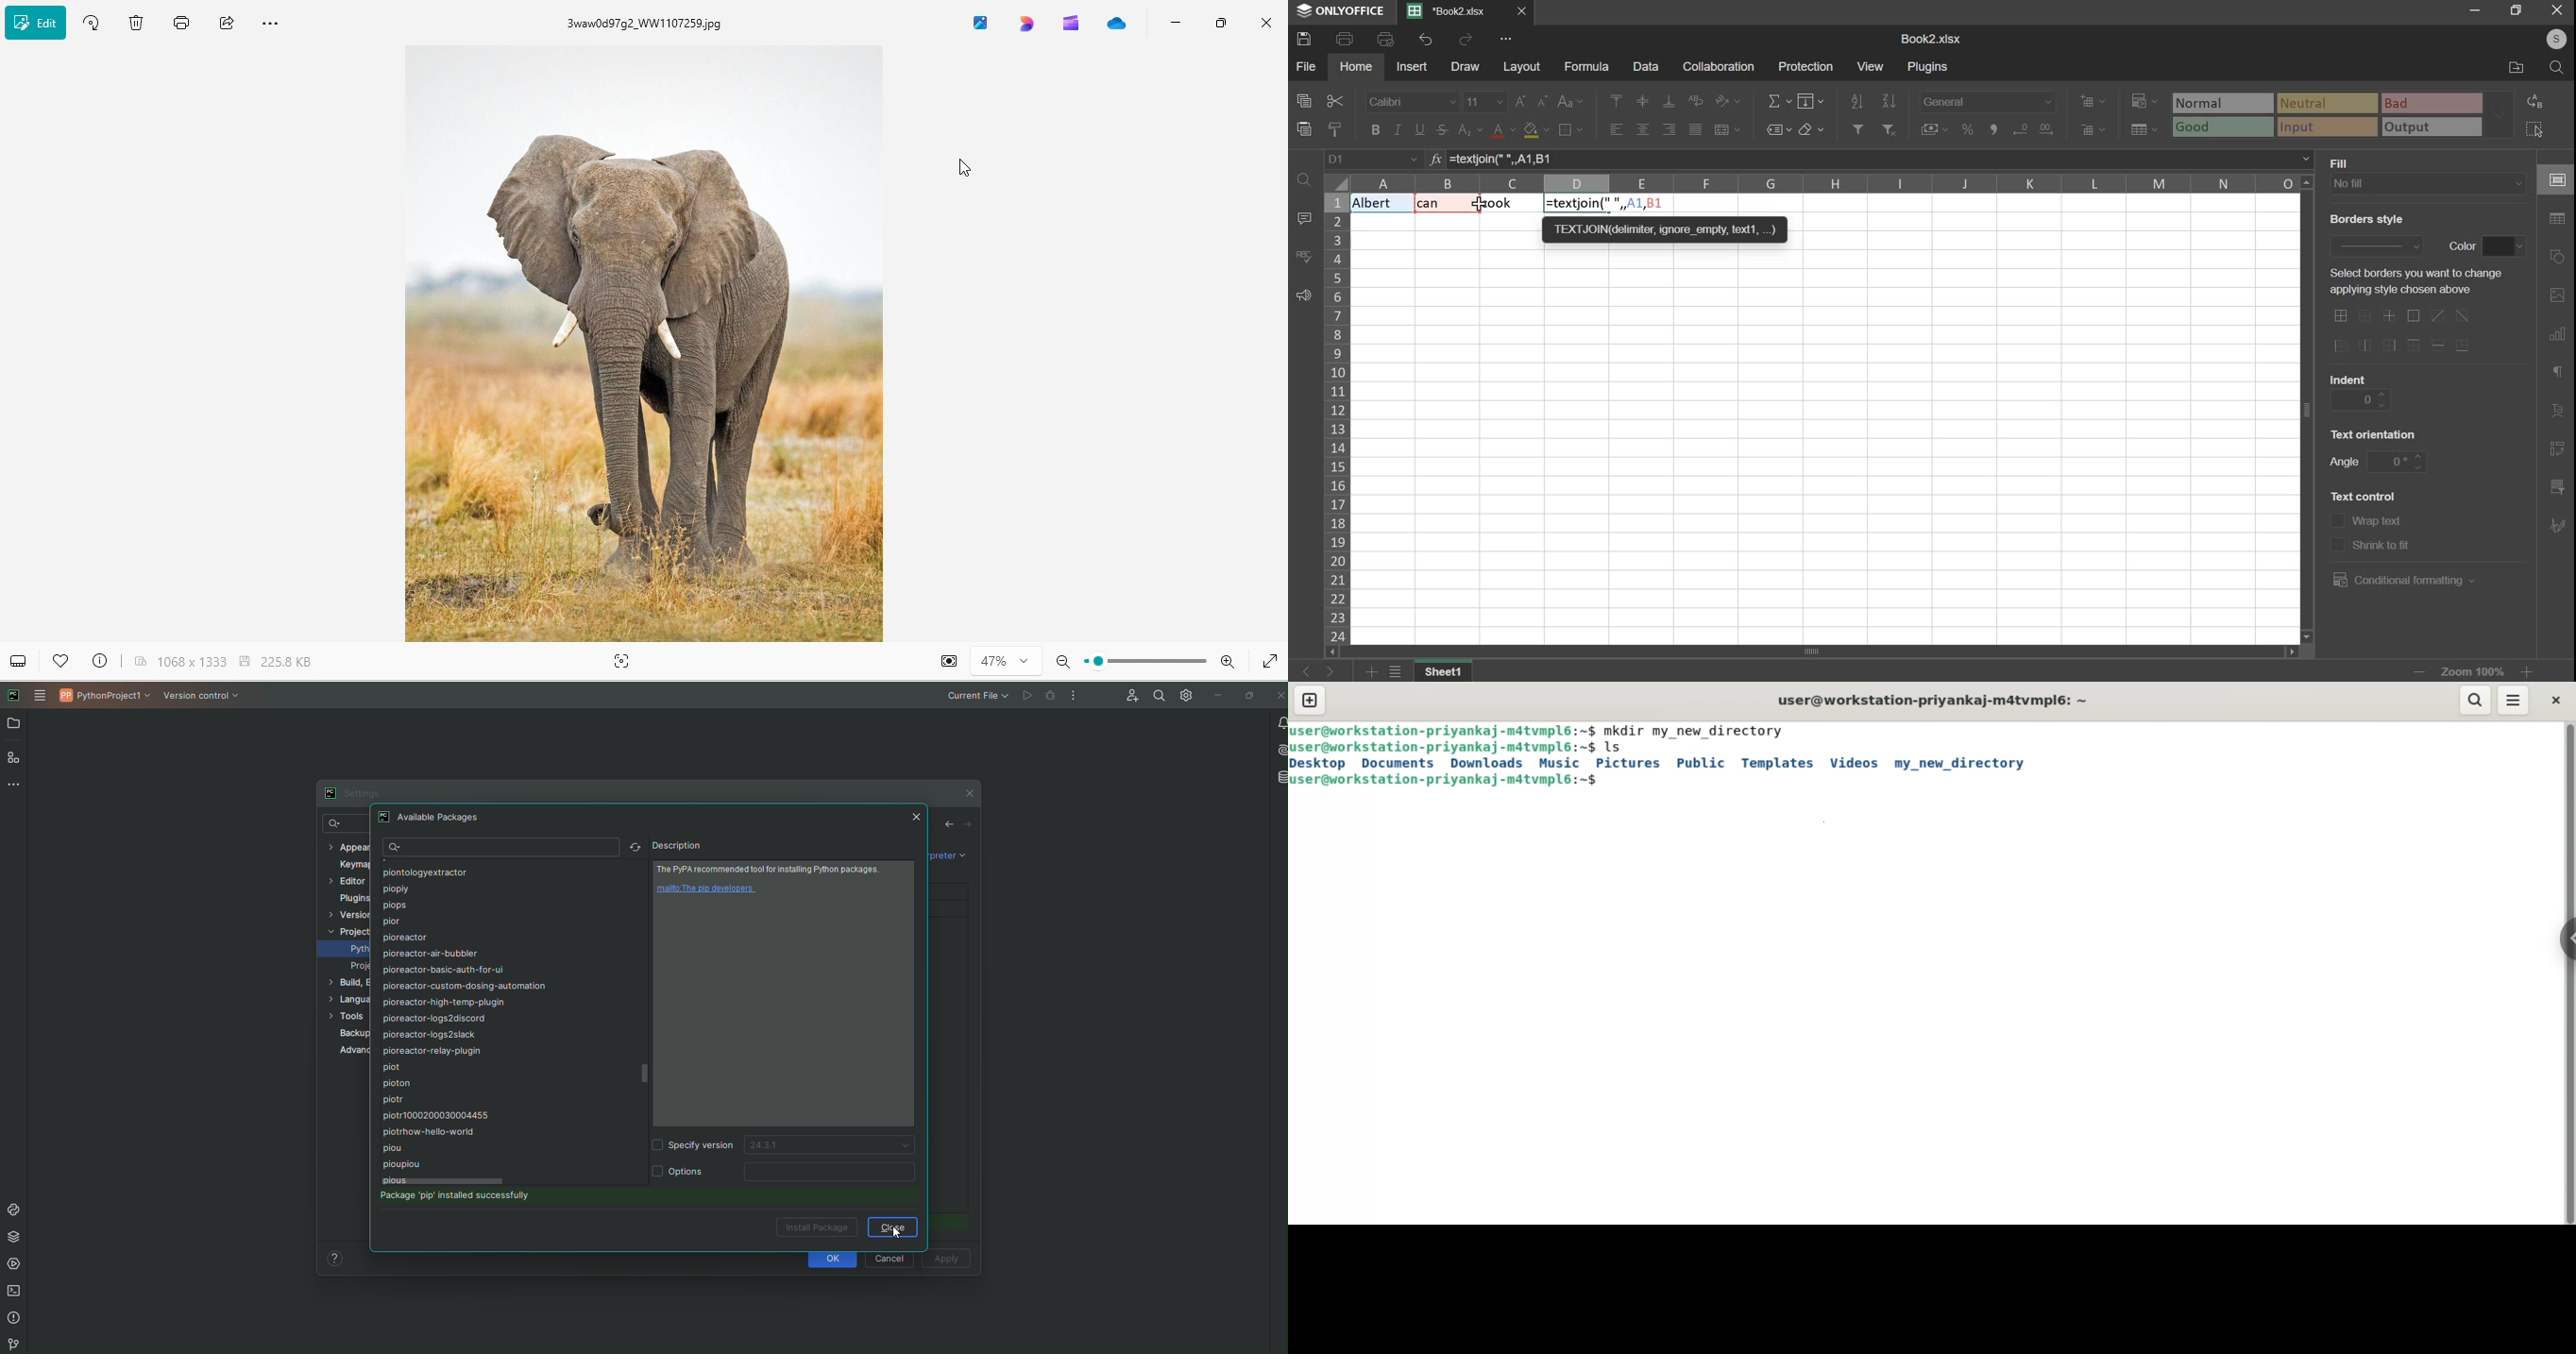 The height and width of the screenshot is (1372, 2576). Describe the element at coordinates (16, 759) in the screenshot. I see `Structure` at that location.